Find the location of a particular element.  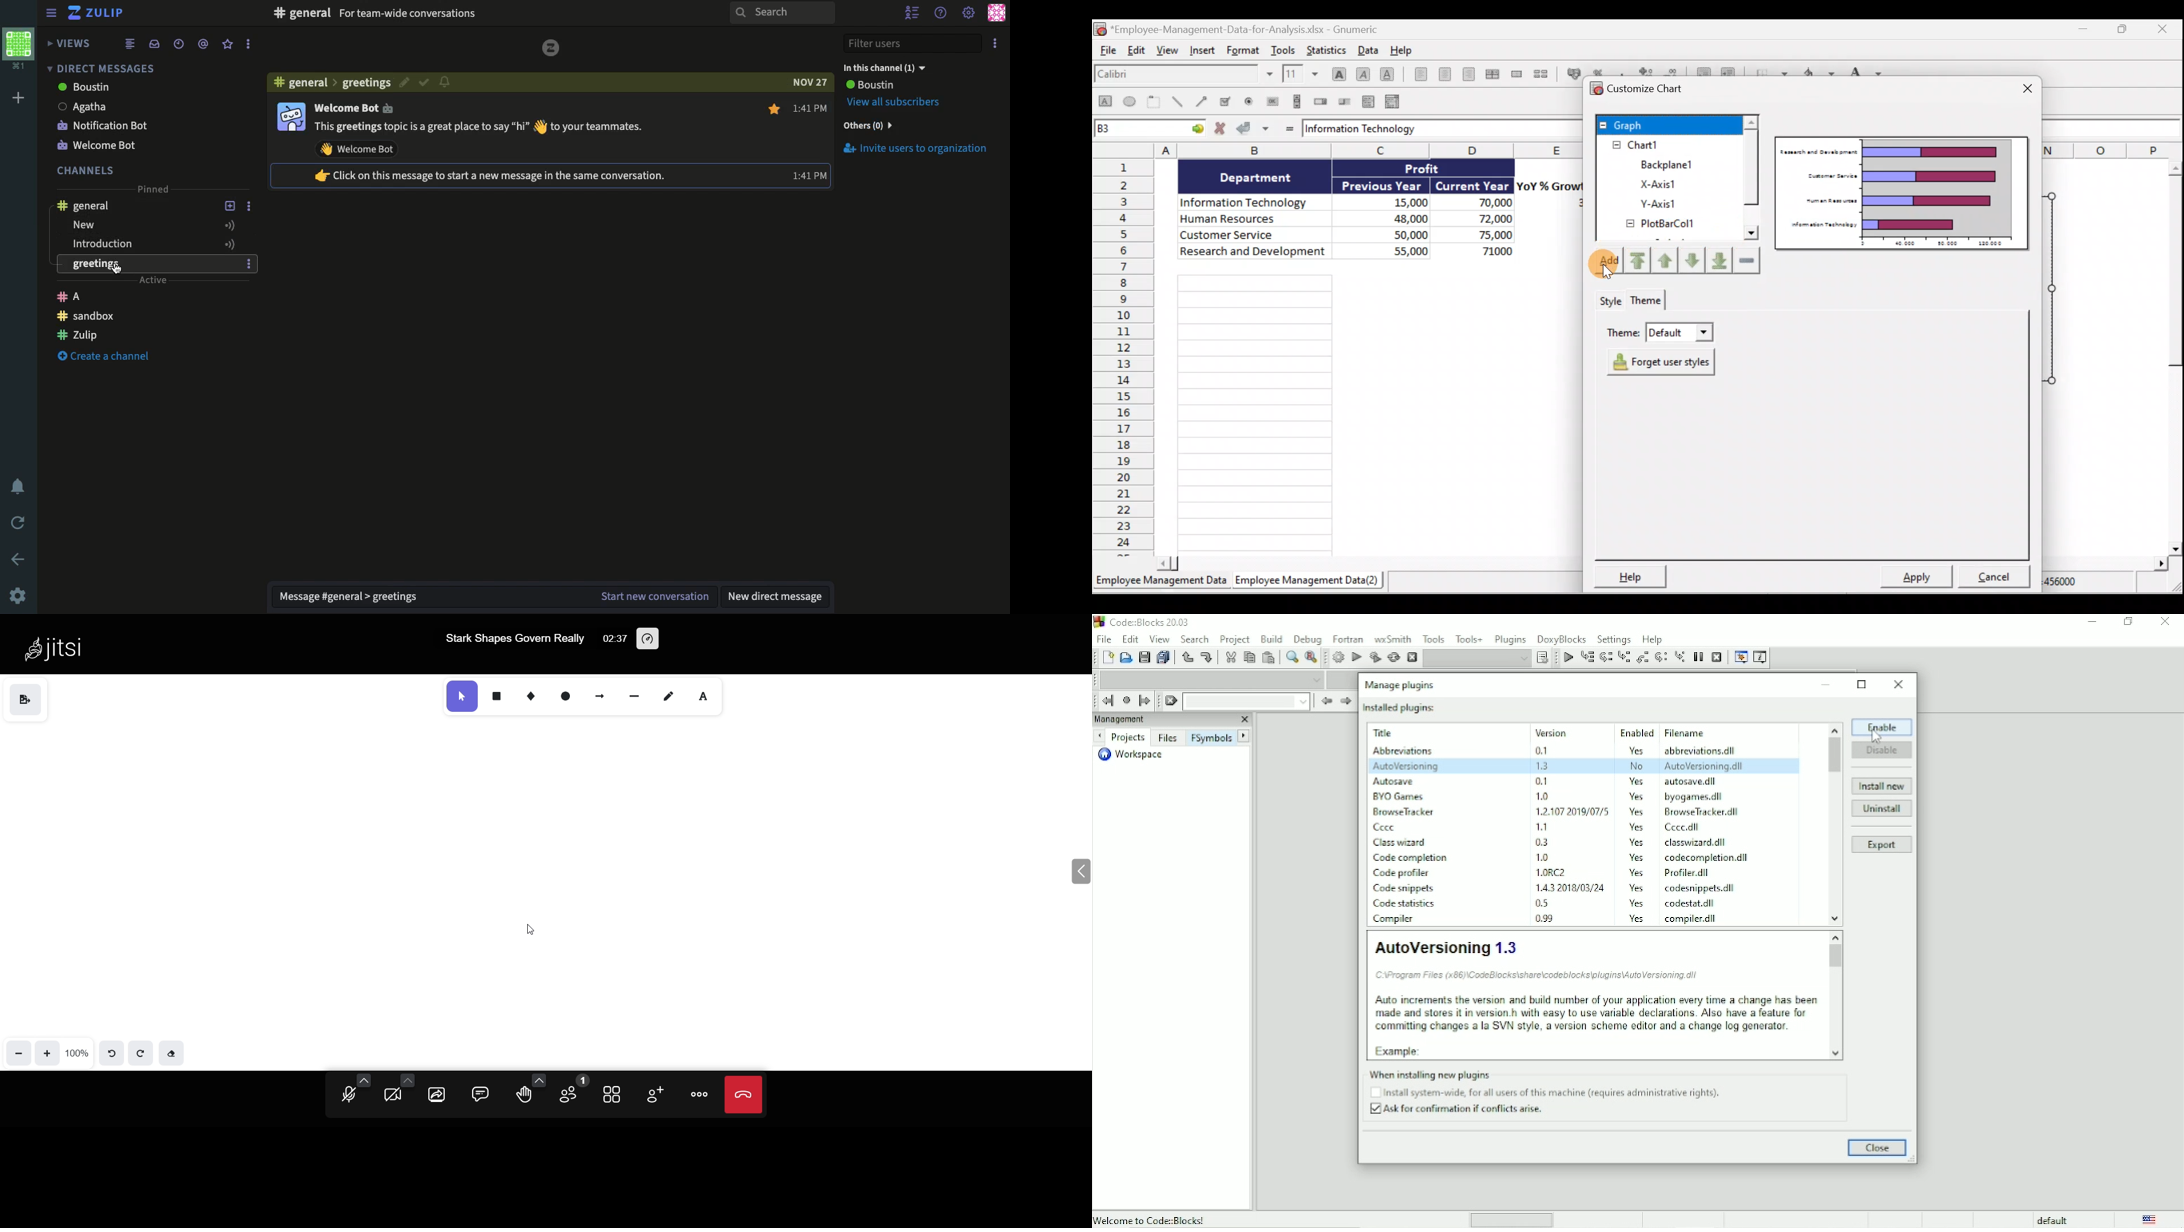

Jump forward is located at coordinates (1145, 702).